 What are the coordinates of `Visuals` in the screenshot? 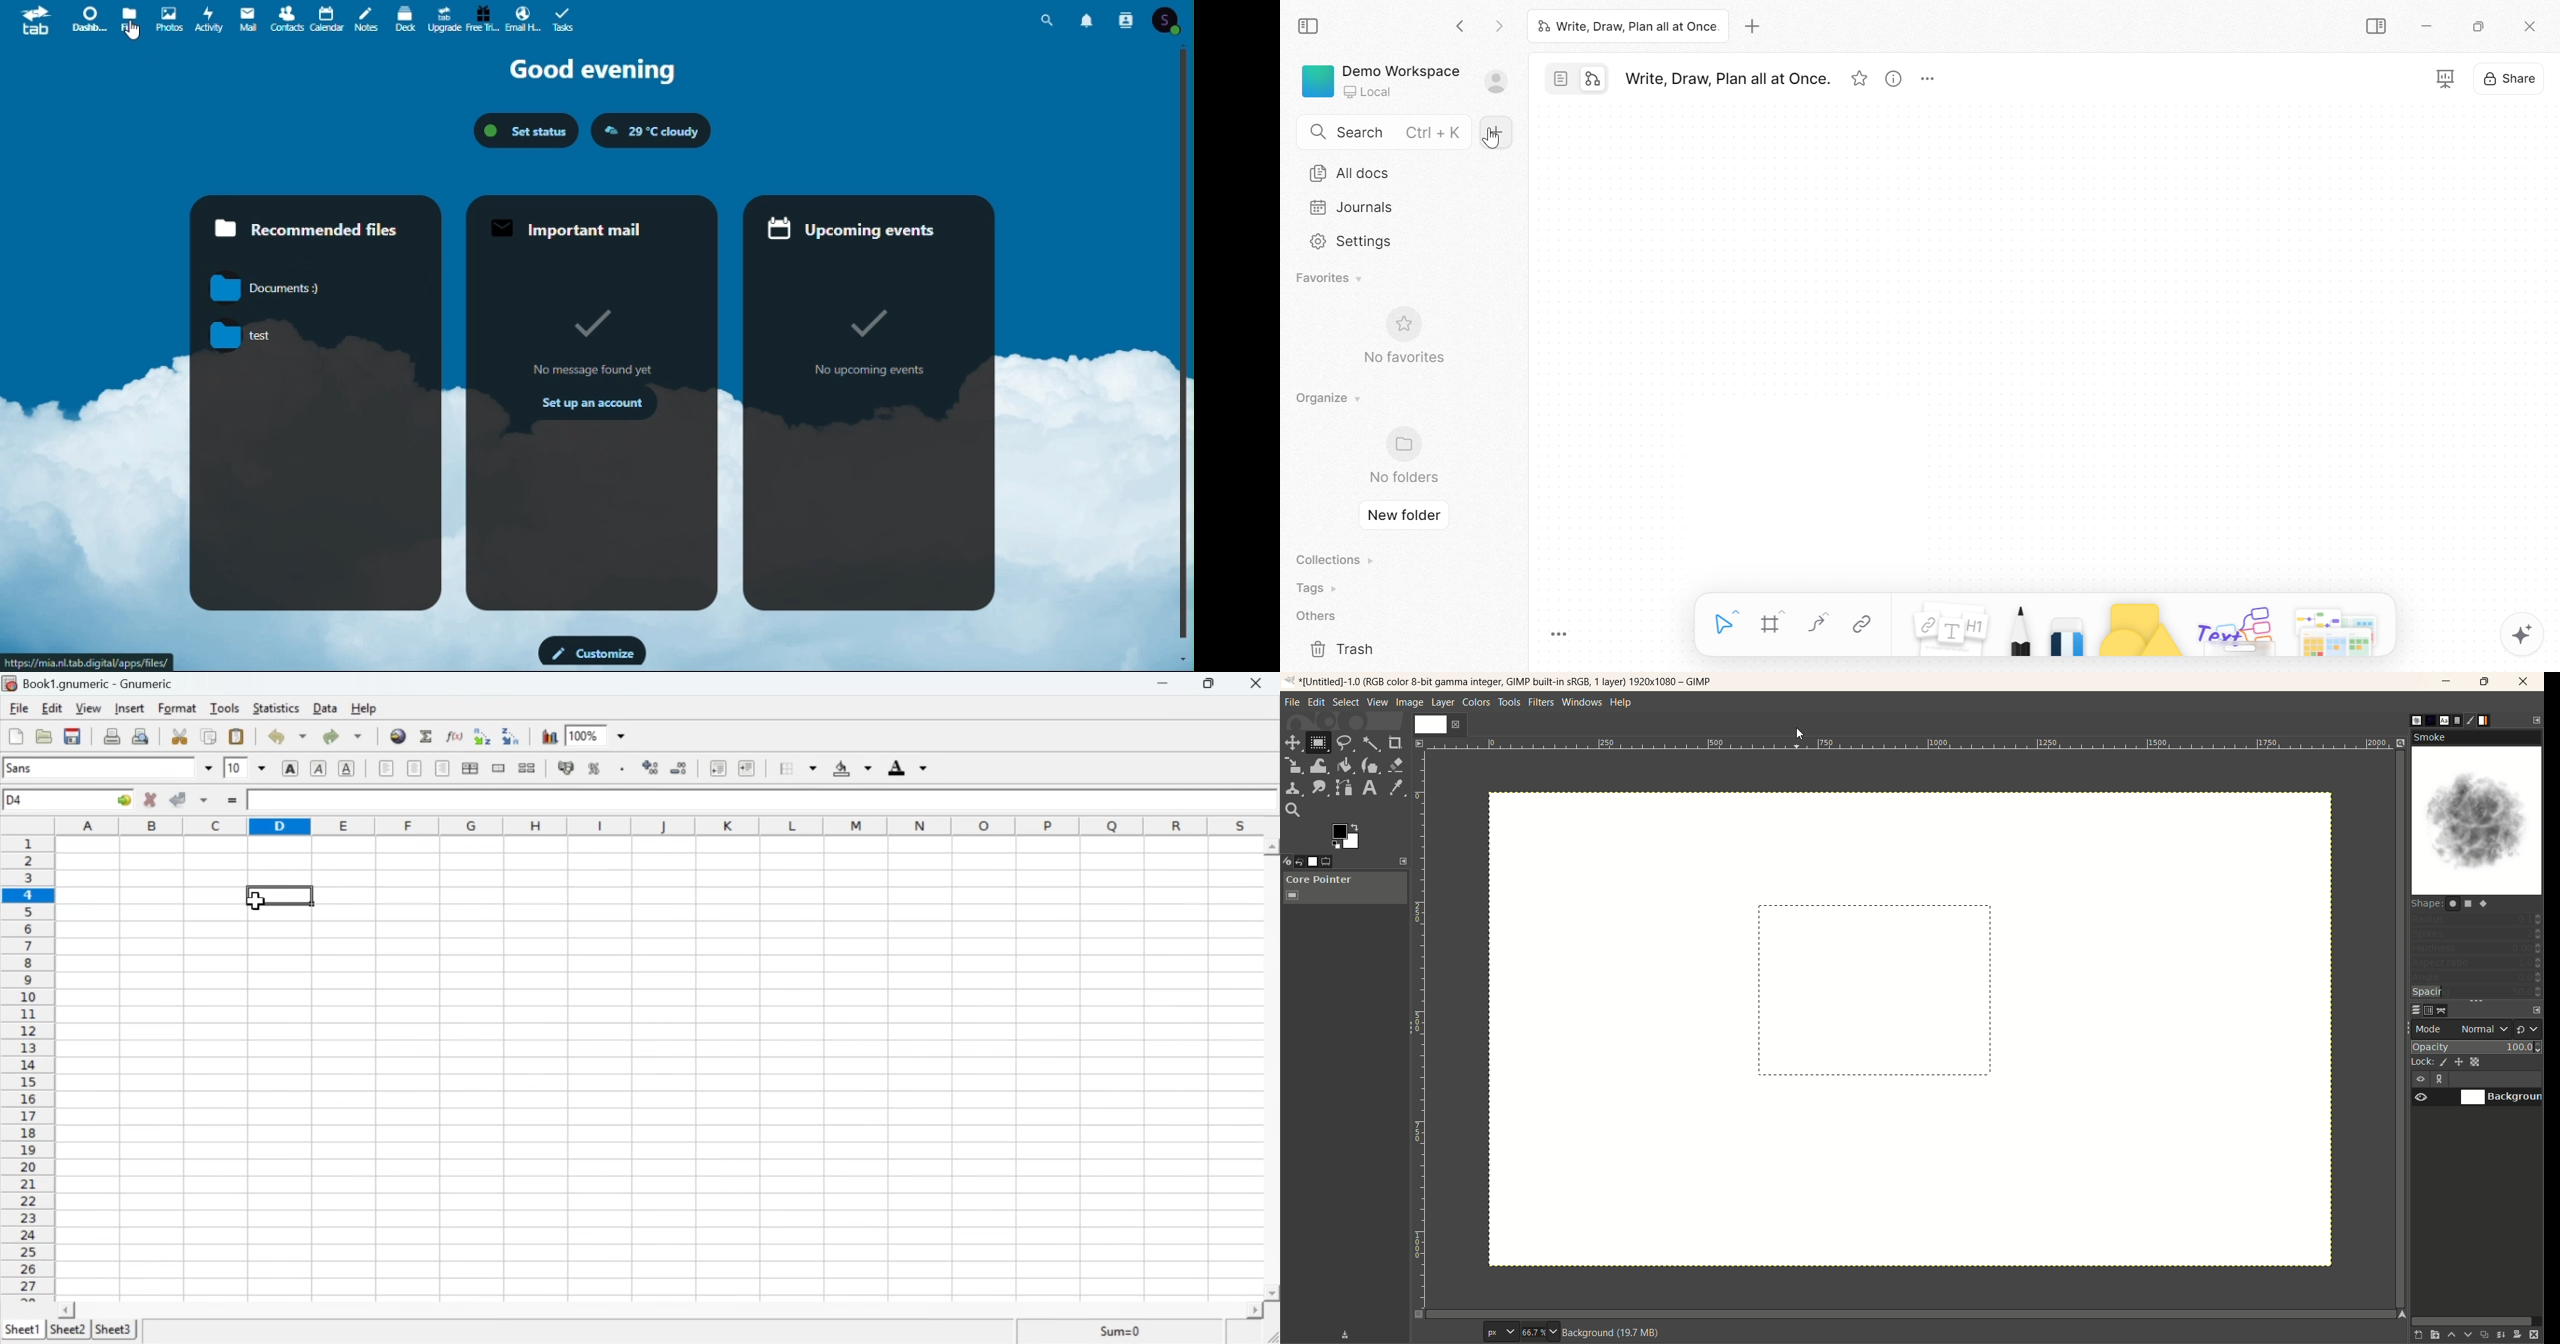 It's located at (872, 317).